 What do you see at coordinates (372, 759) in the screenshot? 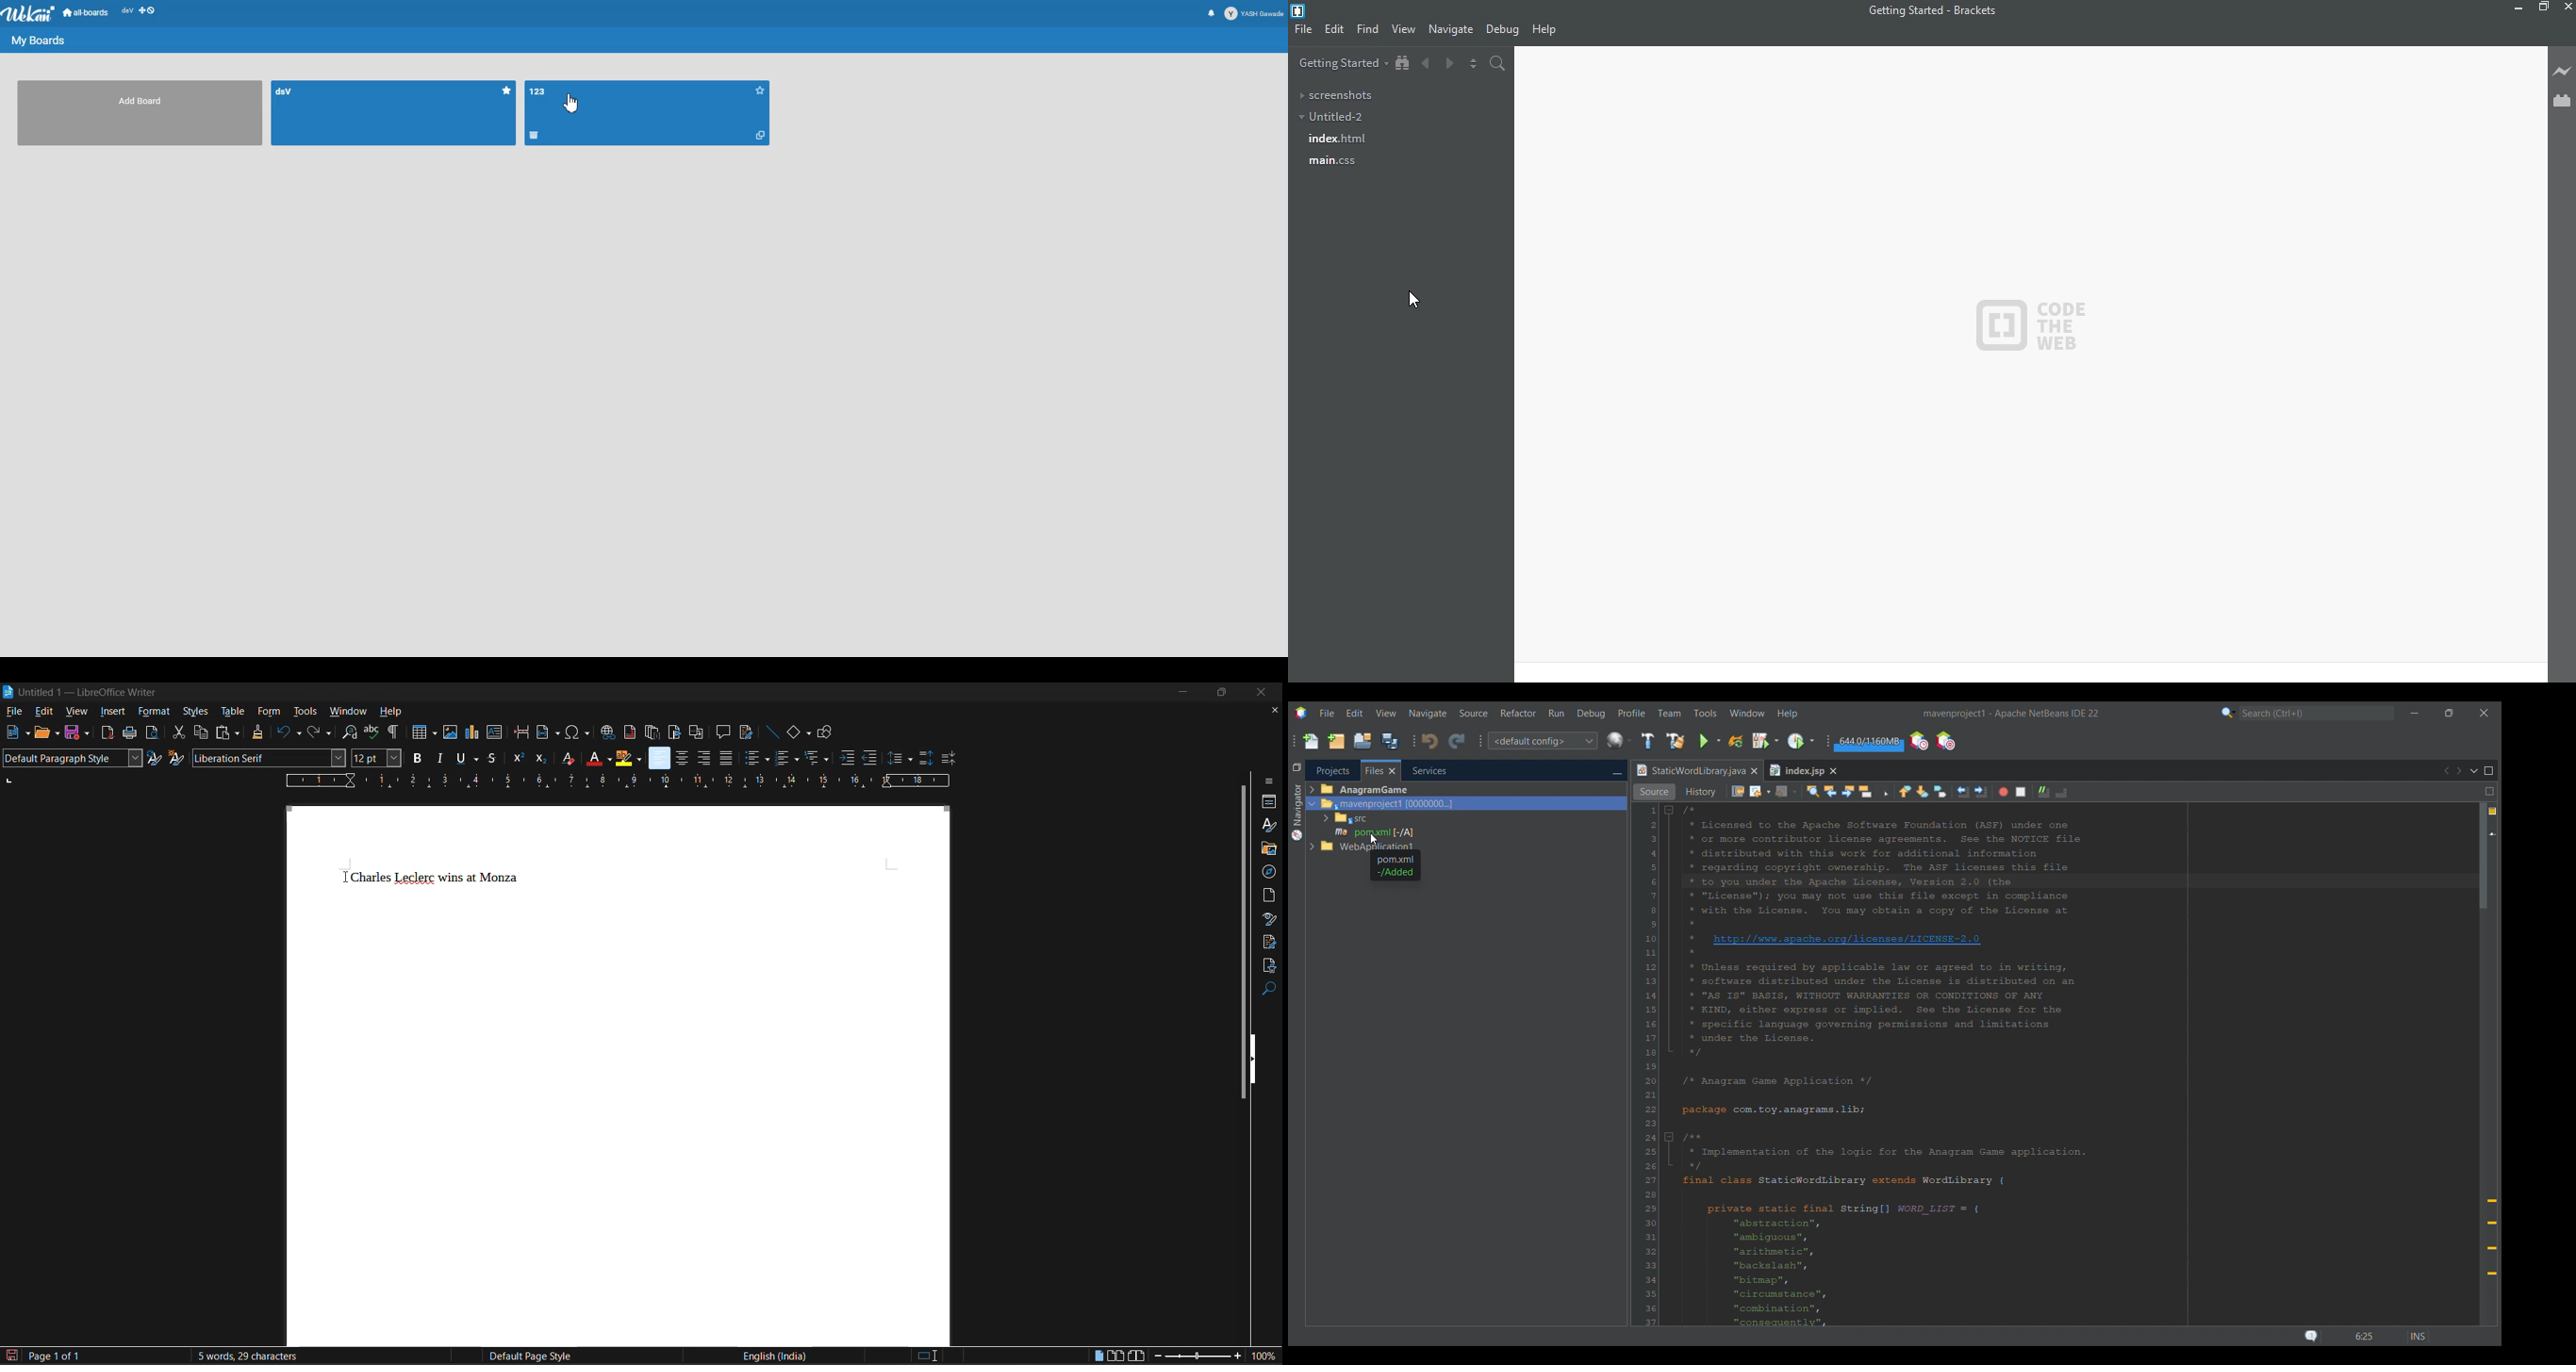
I see `font size` at bounding box center [372, 759].